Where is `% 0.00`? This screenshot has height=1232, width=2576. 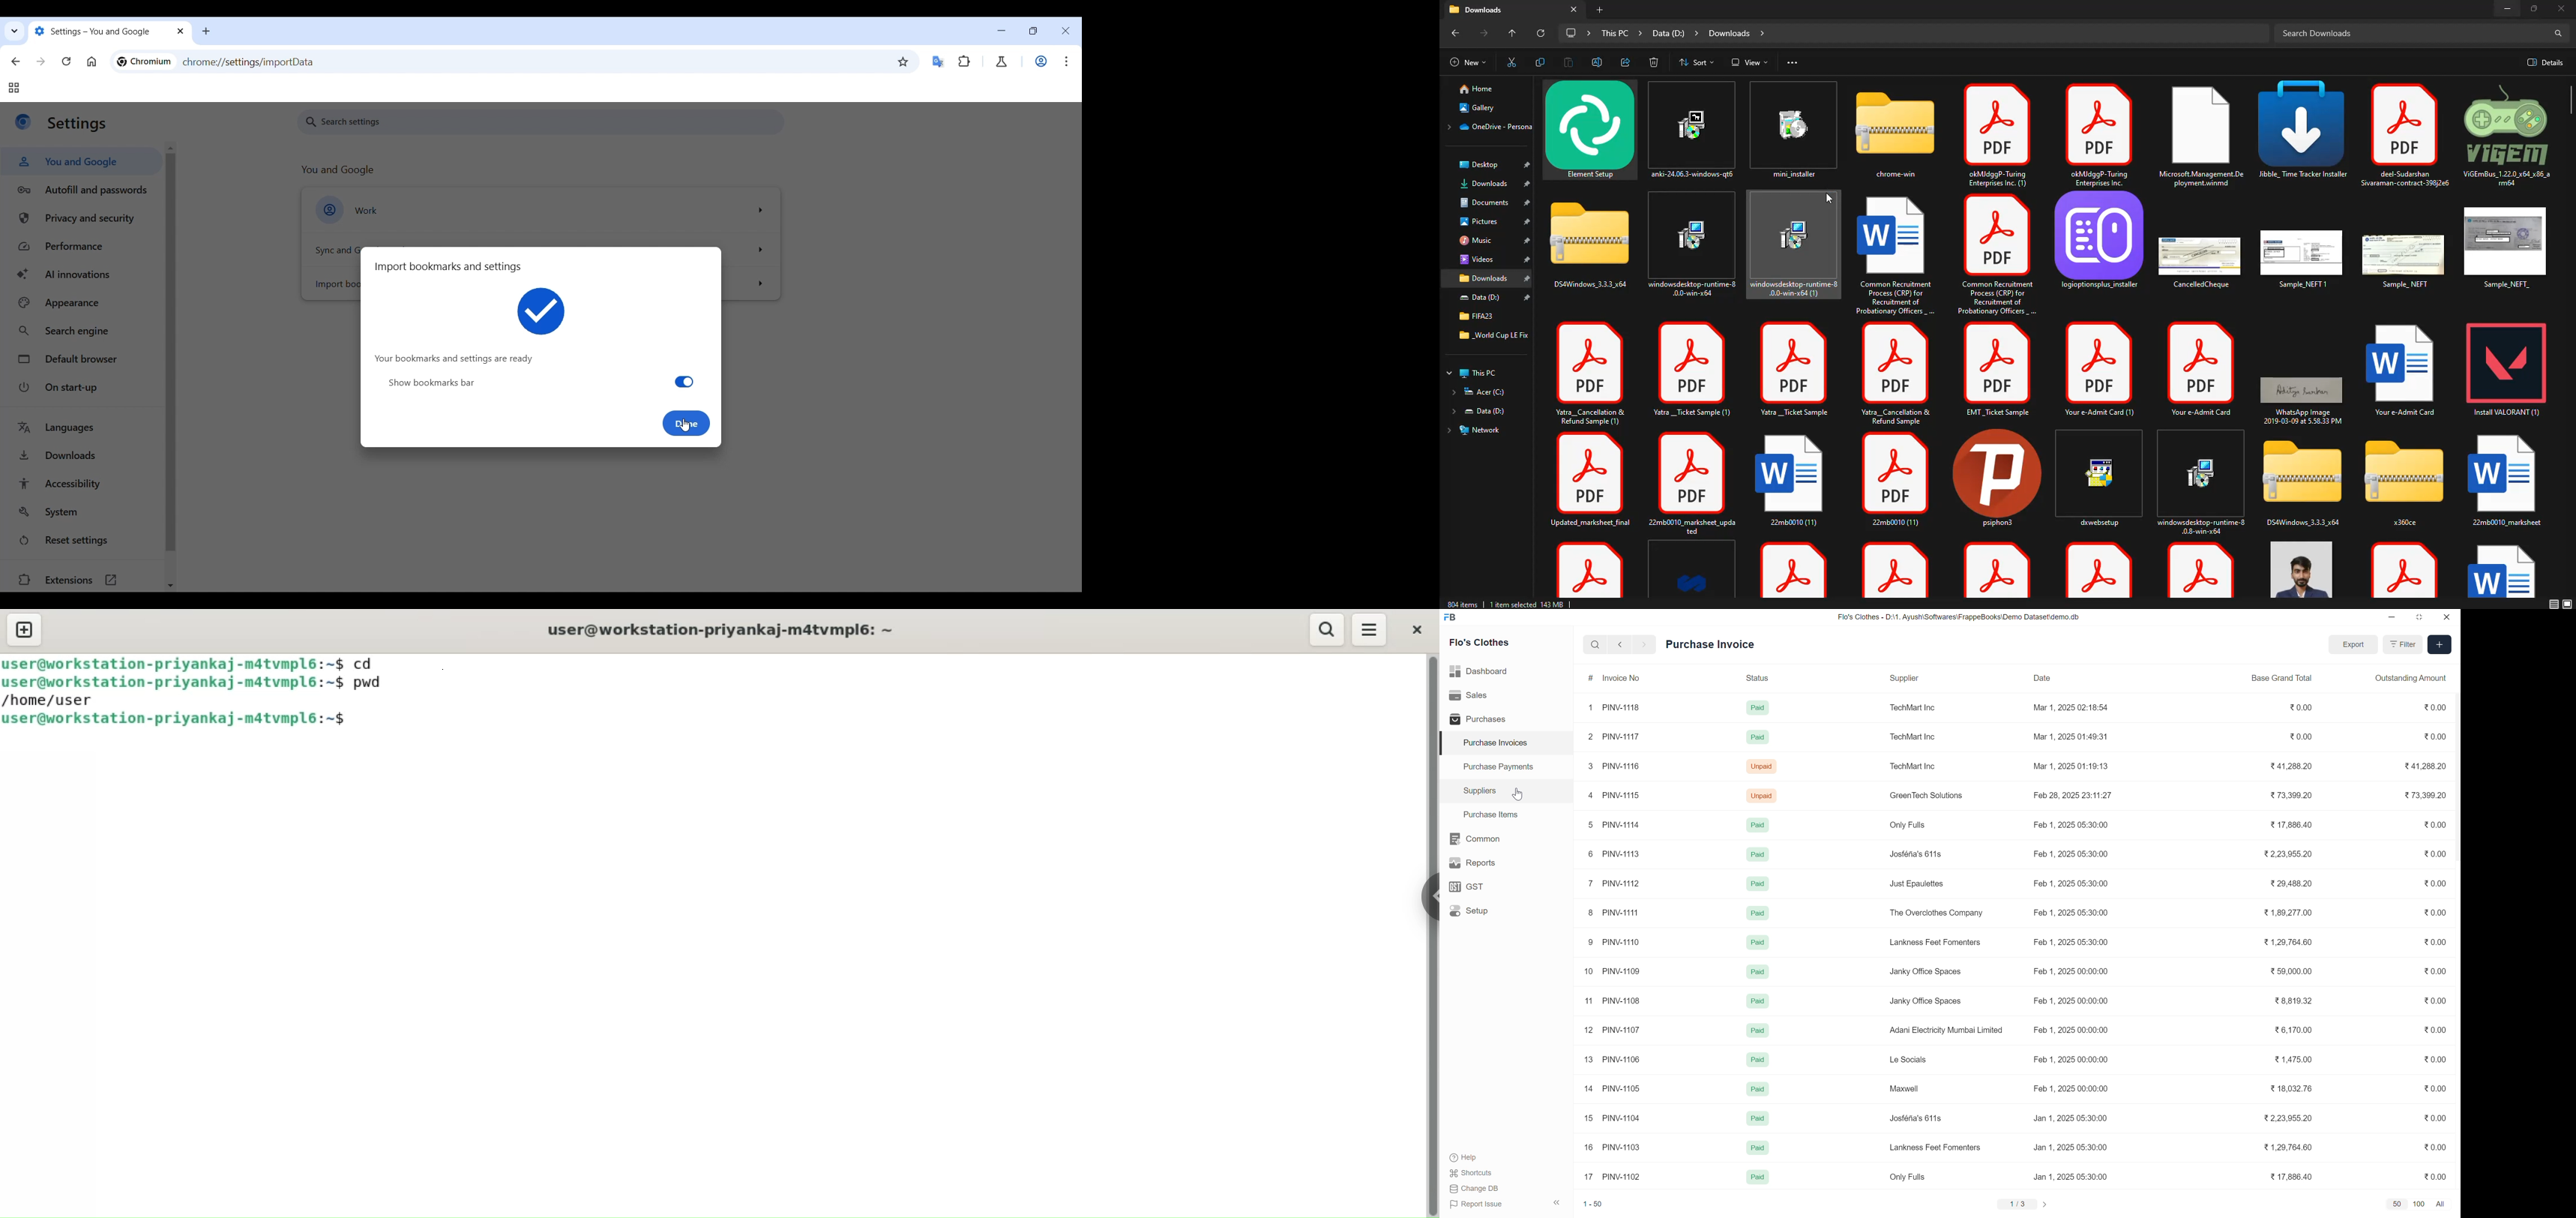
% 0.00 is located at coordinates (2432, 1145).